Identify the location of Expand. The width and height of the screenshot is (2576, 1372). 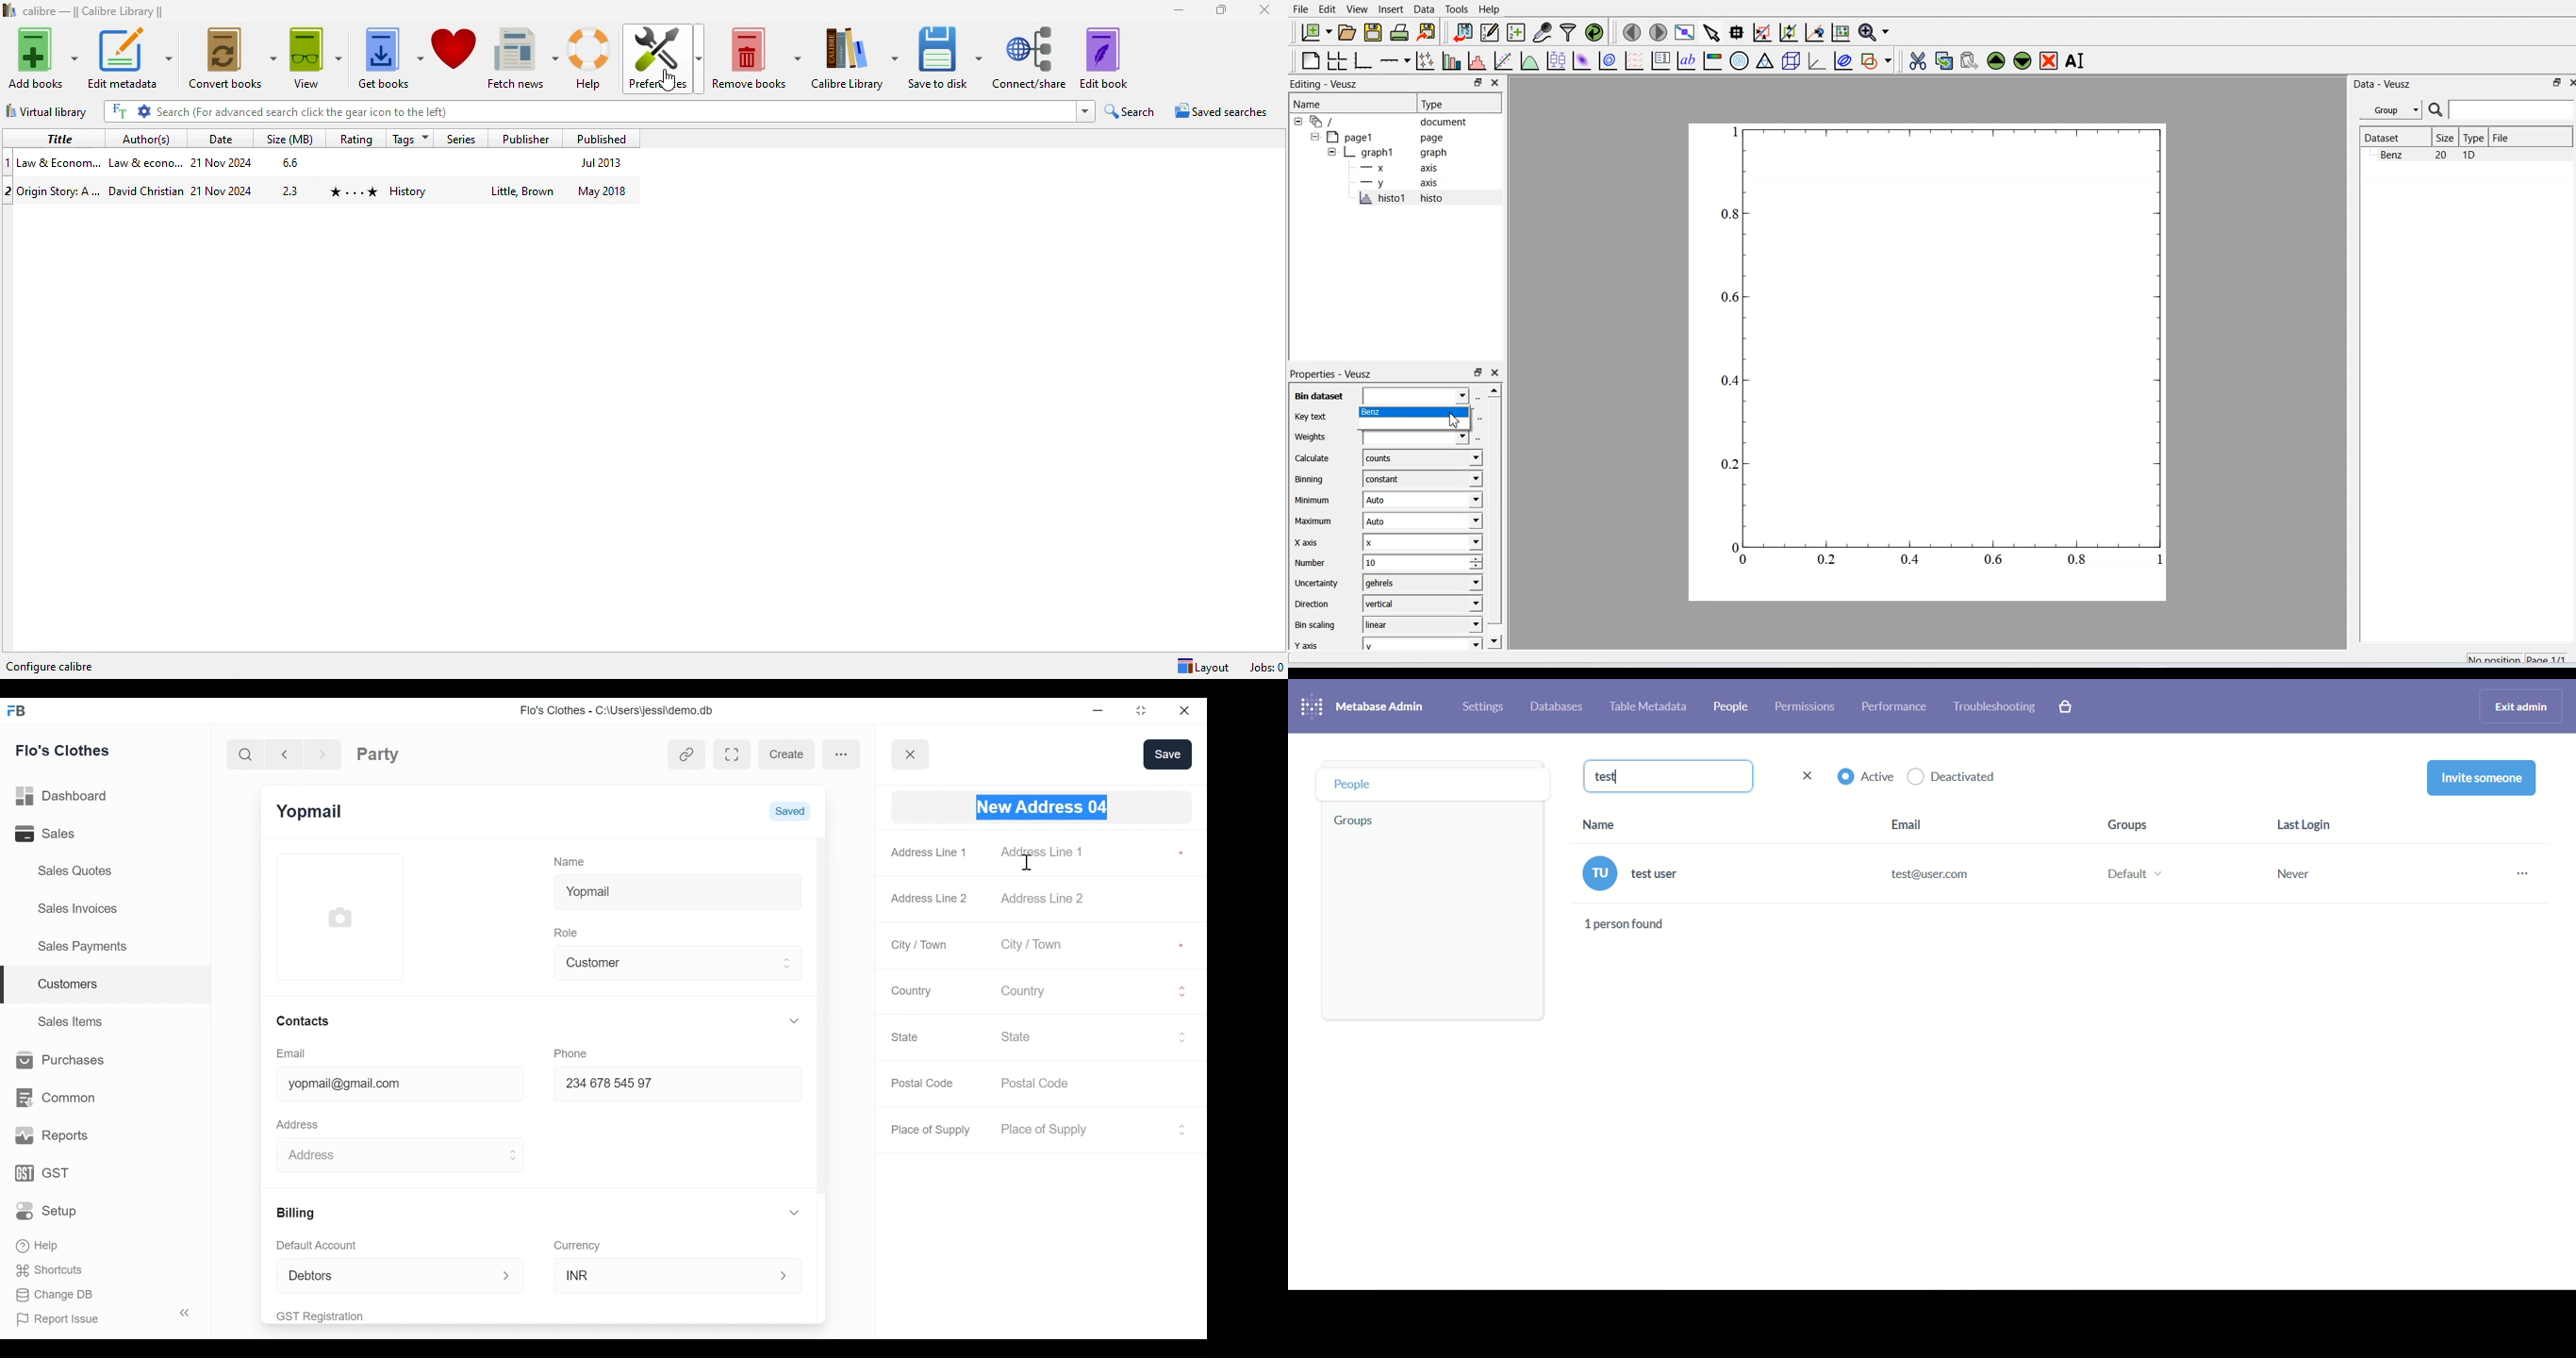
(507, 1276).